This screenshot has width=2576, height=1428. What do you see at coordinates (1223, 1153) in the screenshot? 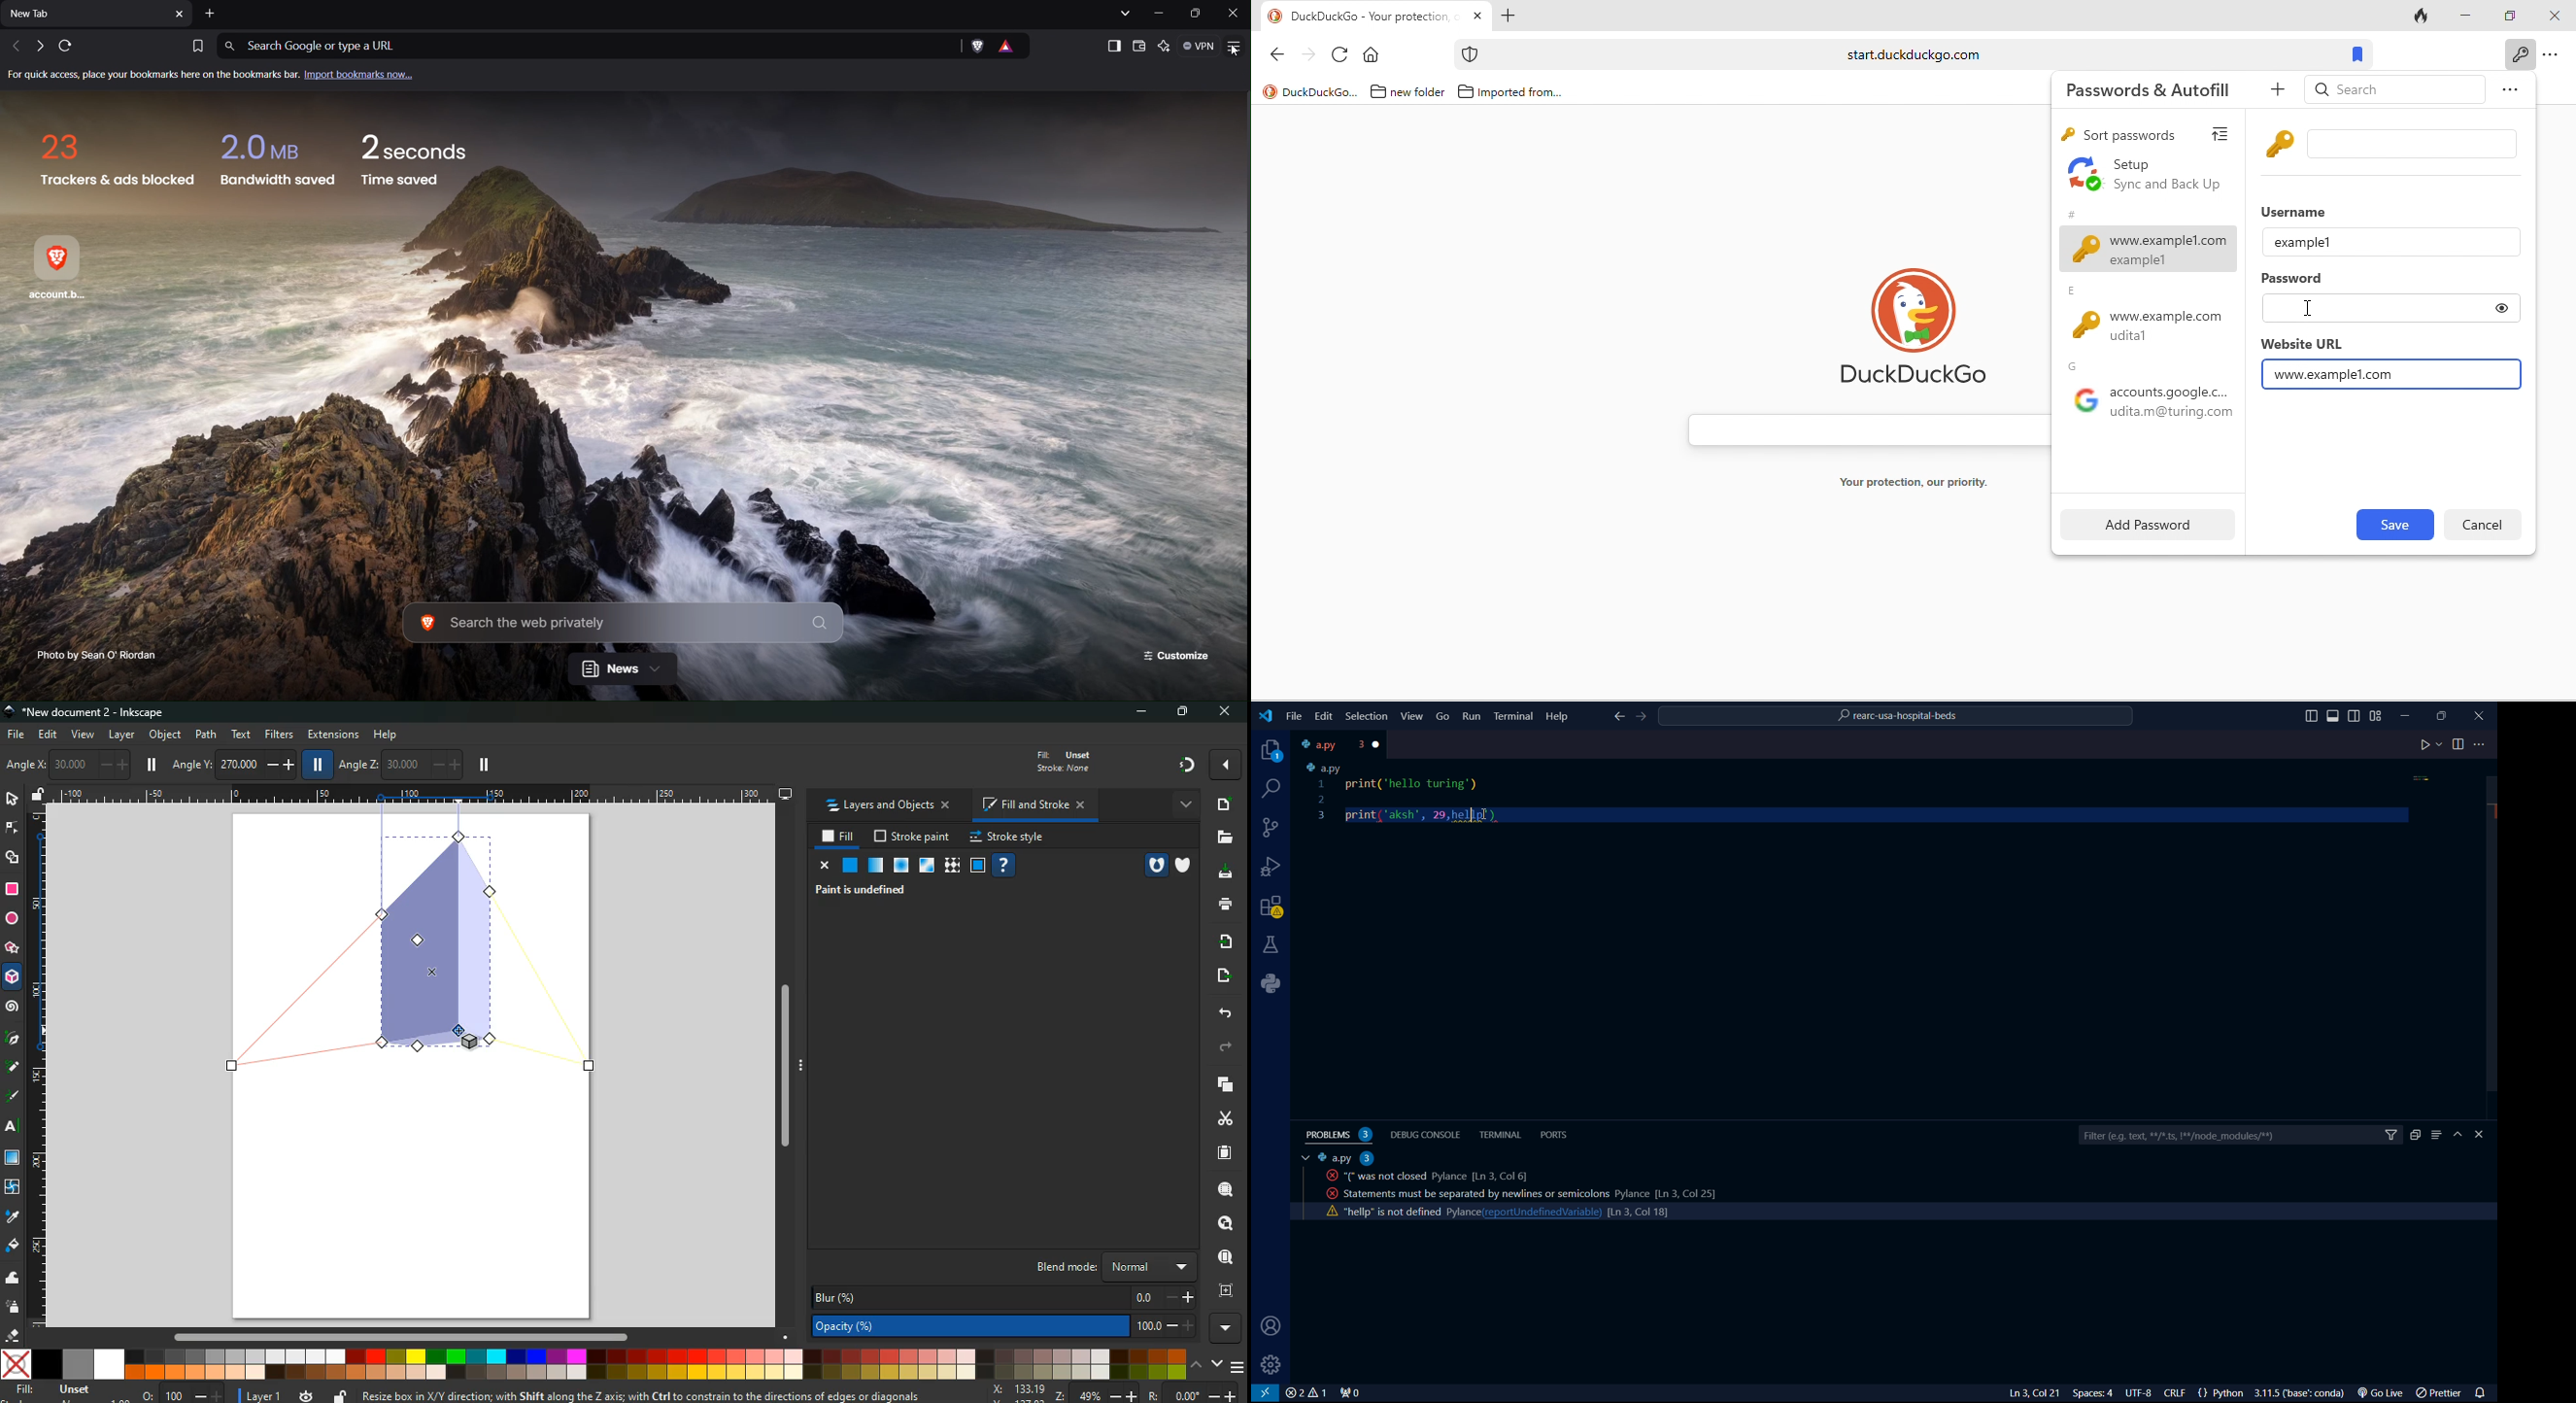
I see `paper` at bounding box center [1223, 1153].